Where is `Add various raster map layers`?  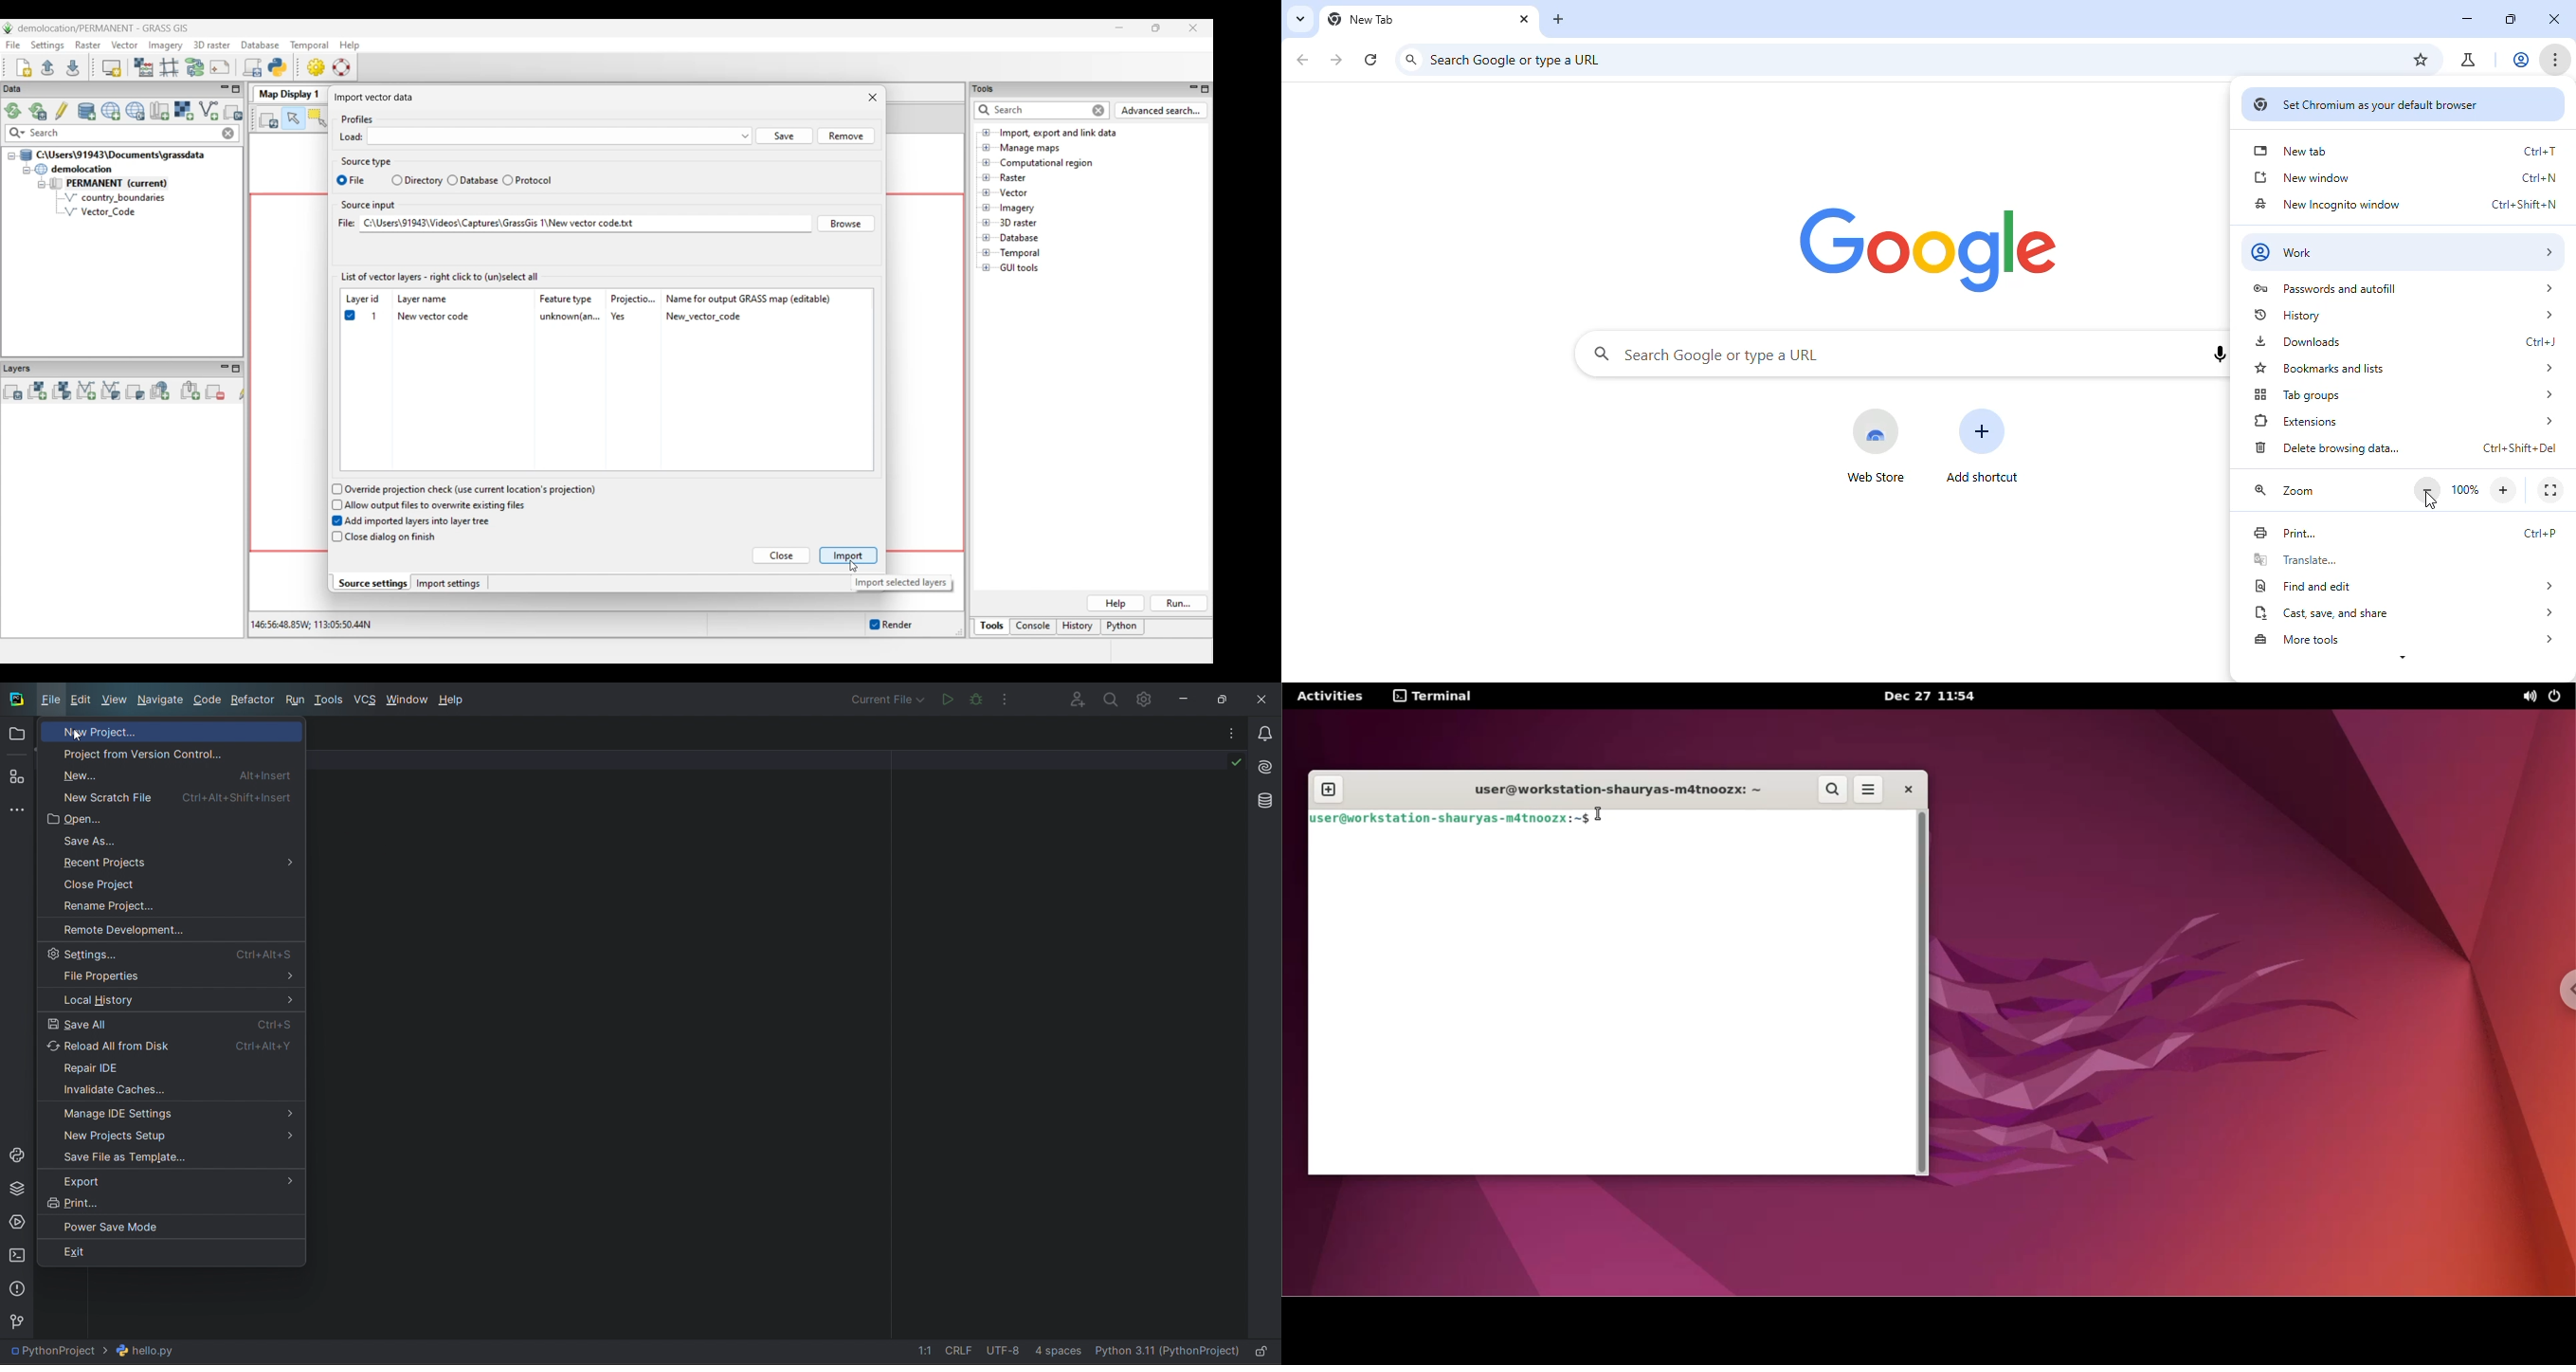
Add various raster map layers is located at coordinates (61, 391).